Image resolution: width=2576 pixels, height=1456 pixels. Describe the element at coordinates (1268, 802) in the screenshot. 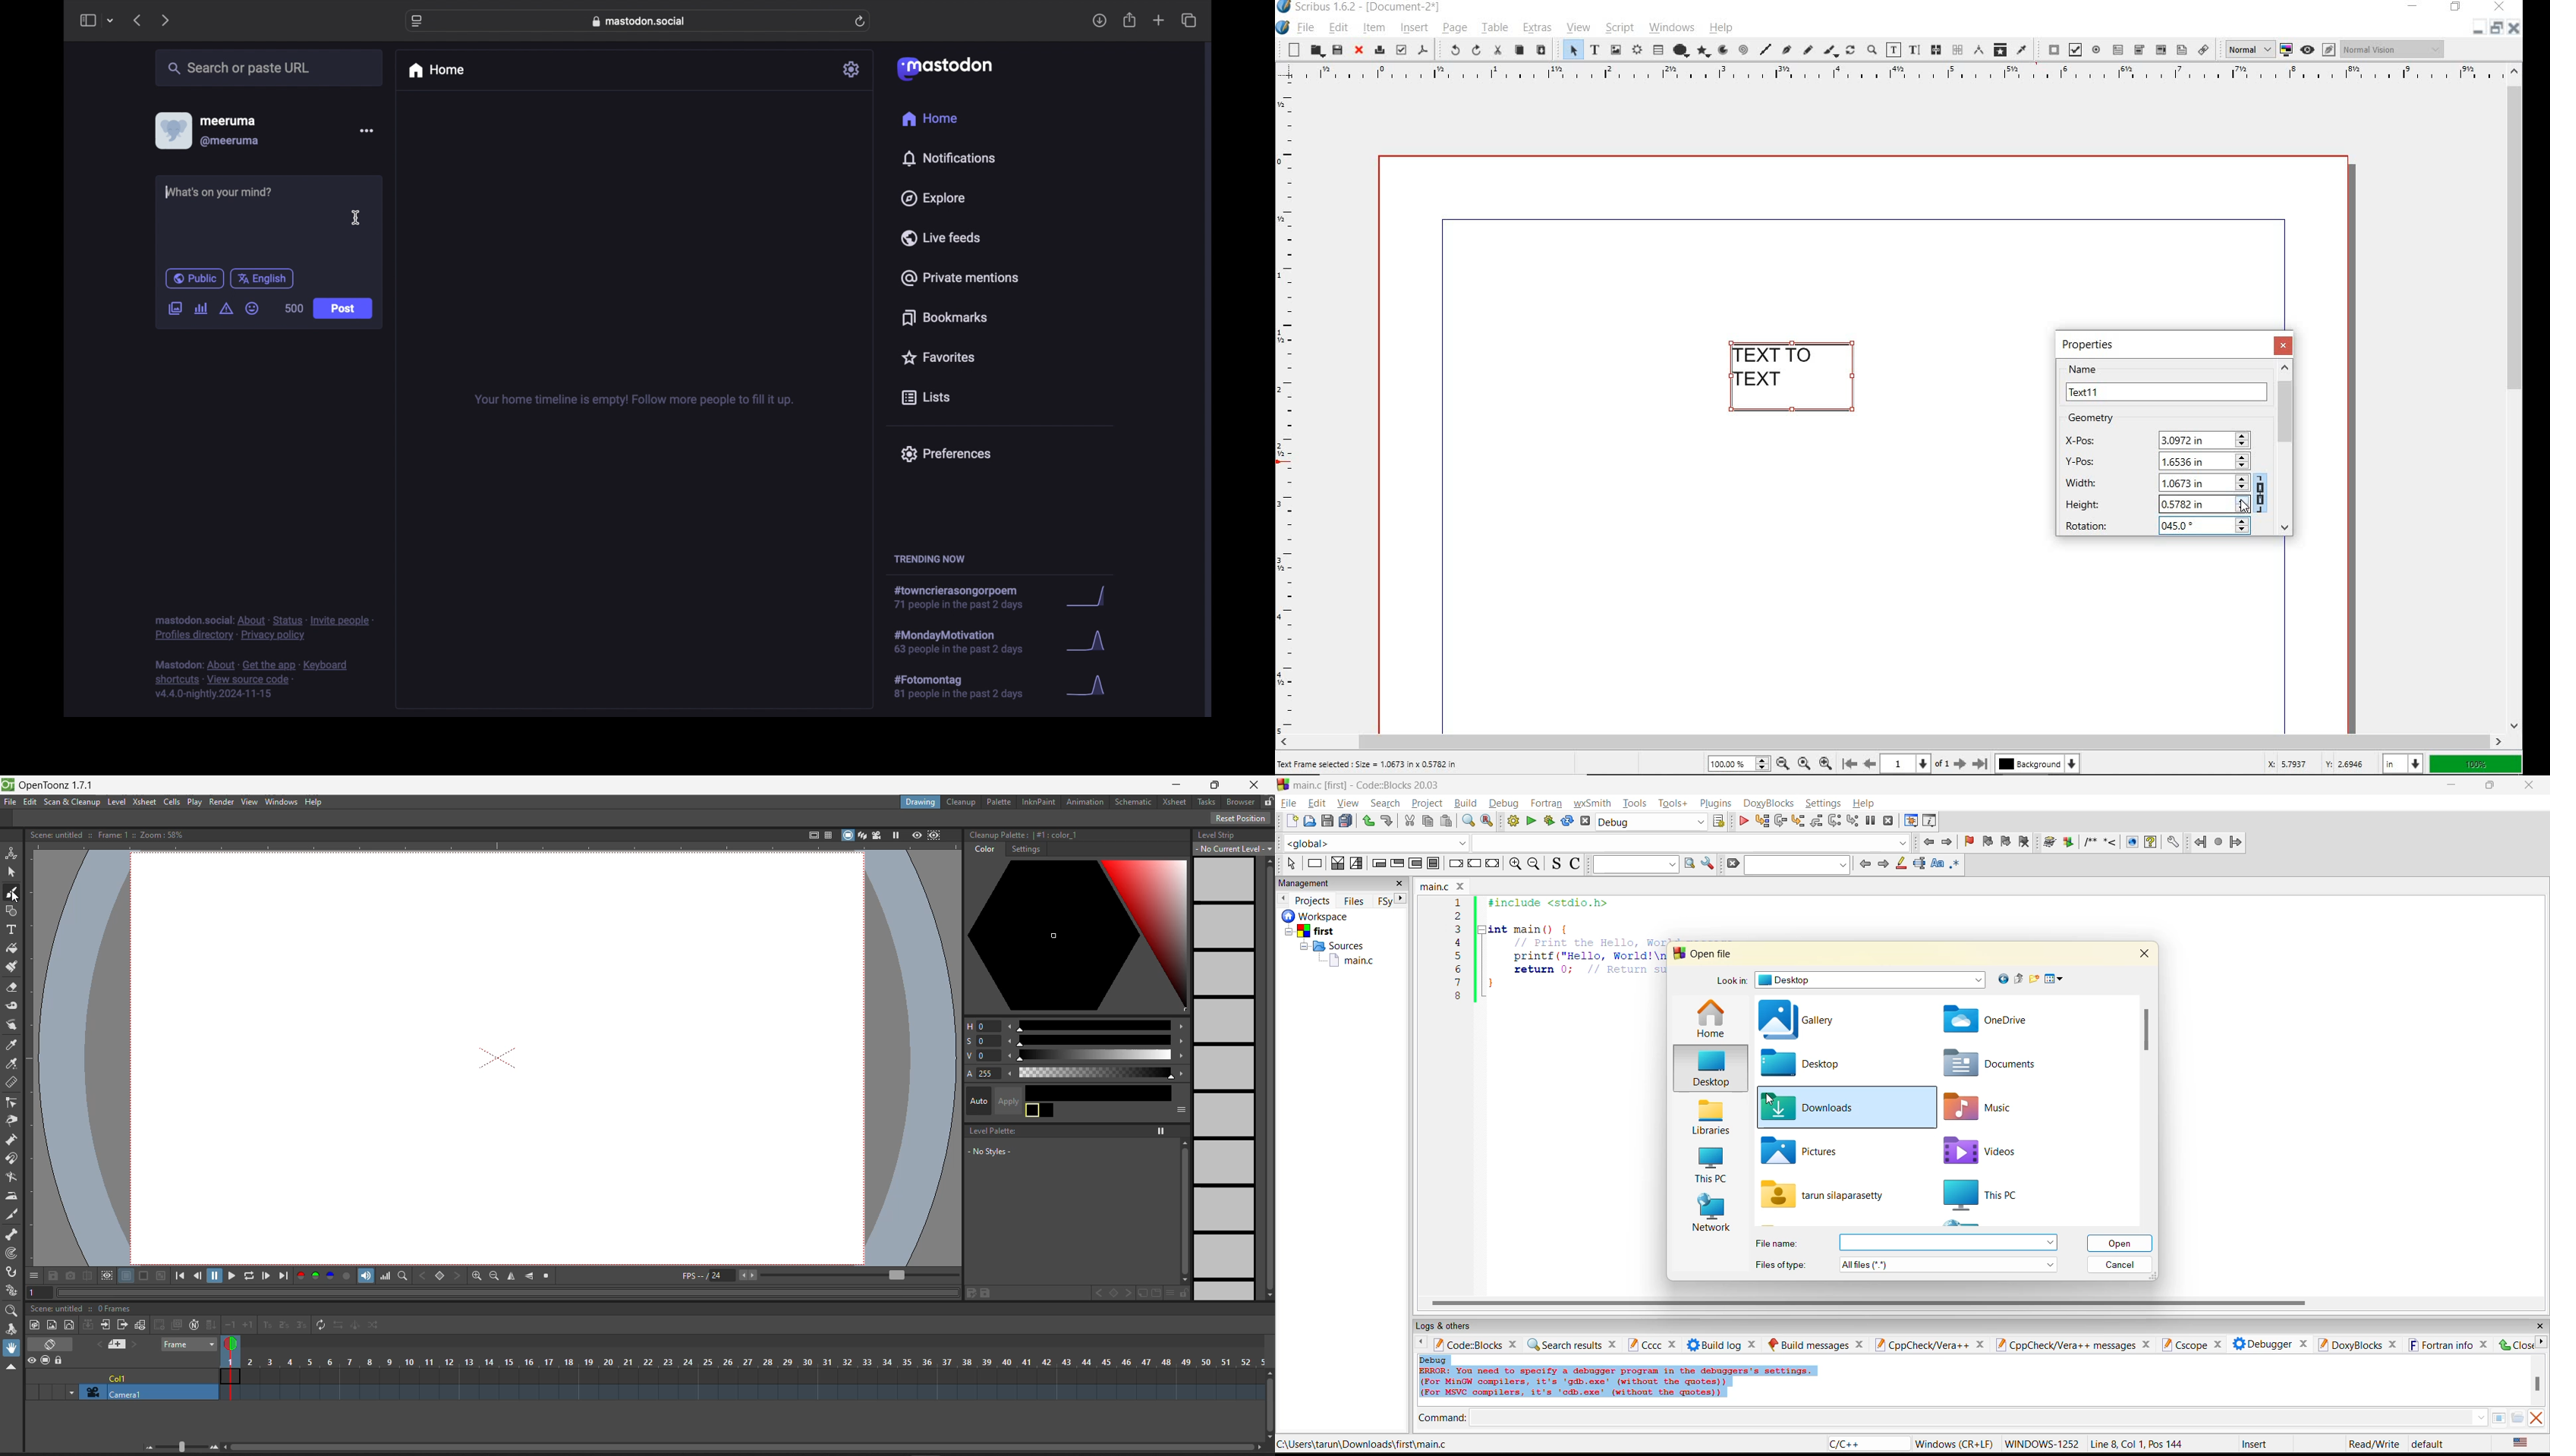

I see `lock rooms tab` at that location.